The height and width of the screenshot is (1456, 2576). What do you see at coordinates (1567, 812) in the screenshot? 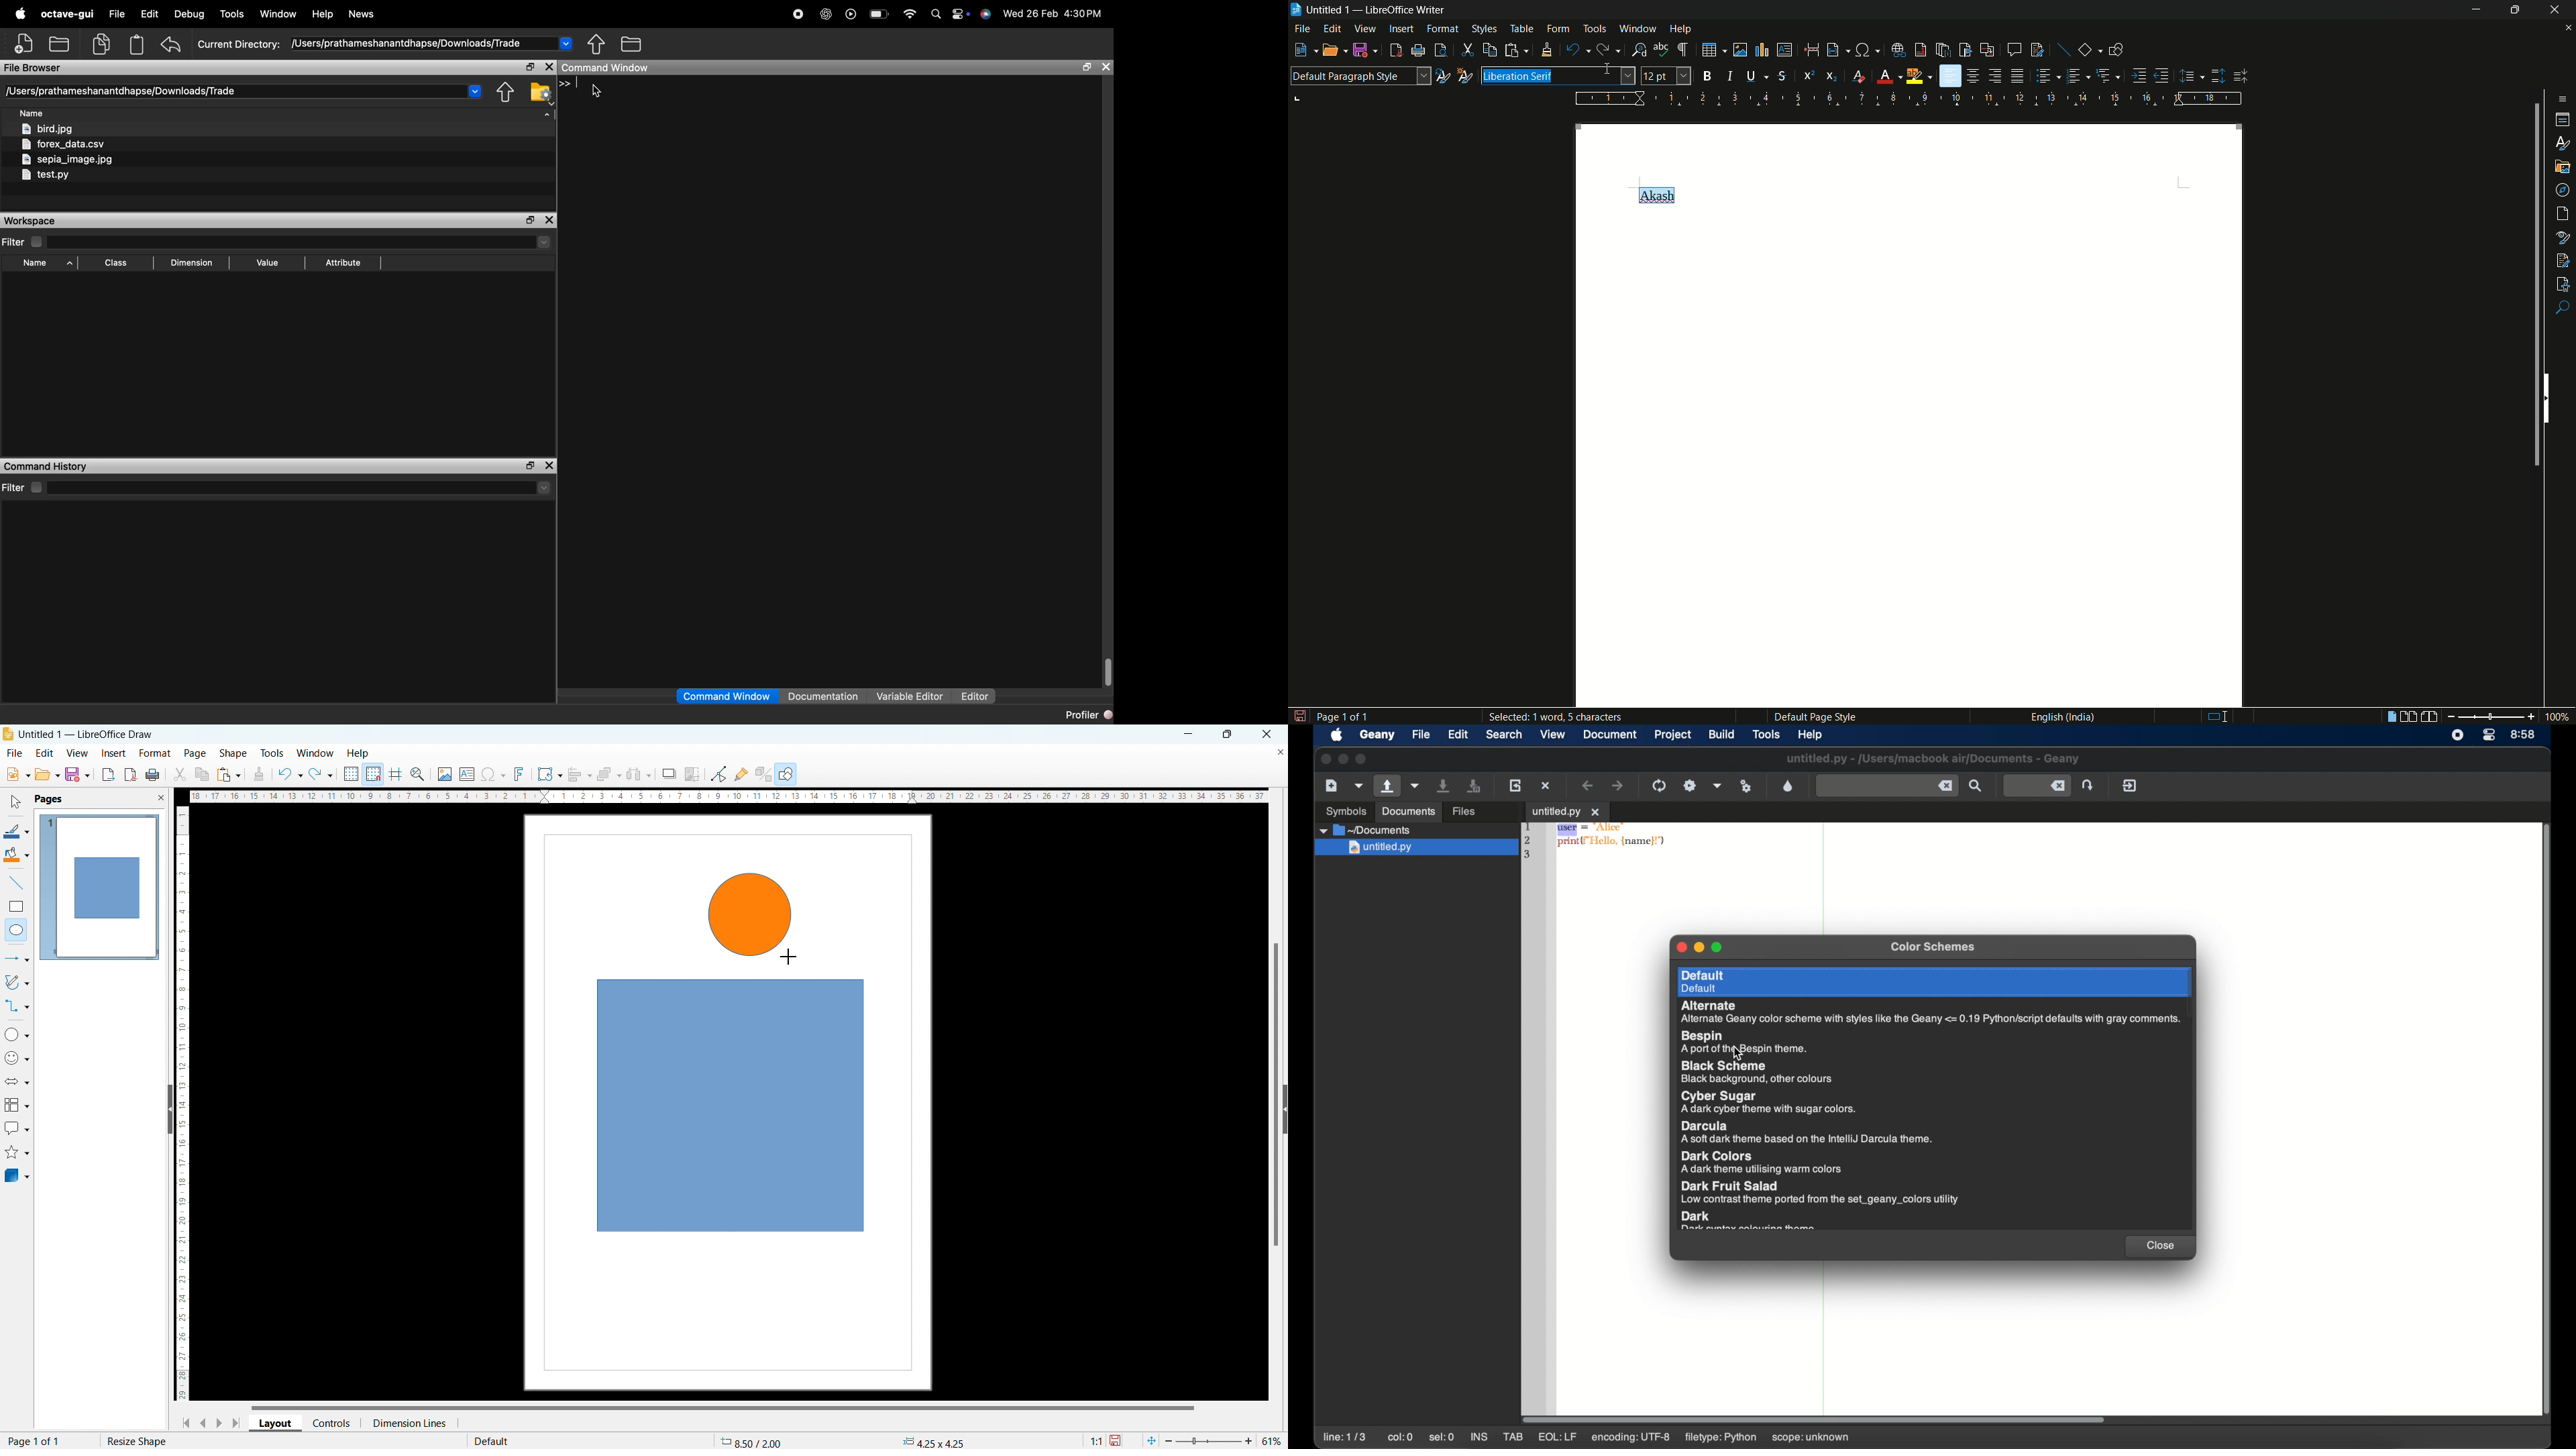
I see `tab` at bounding box center [1567, 812].